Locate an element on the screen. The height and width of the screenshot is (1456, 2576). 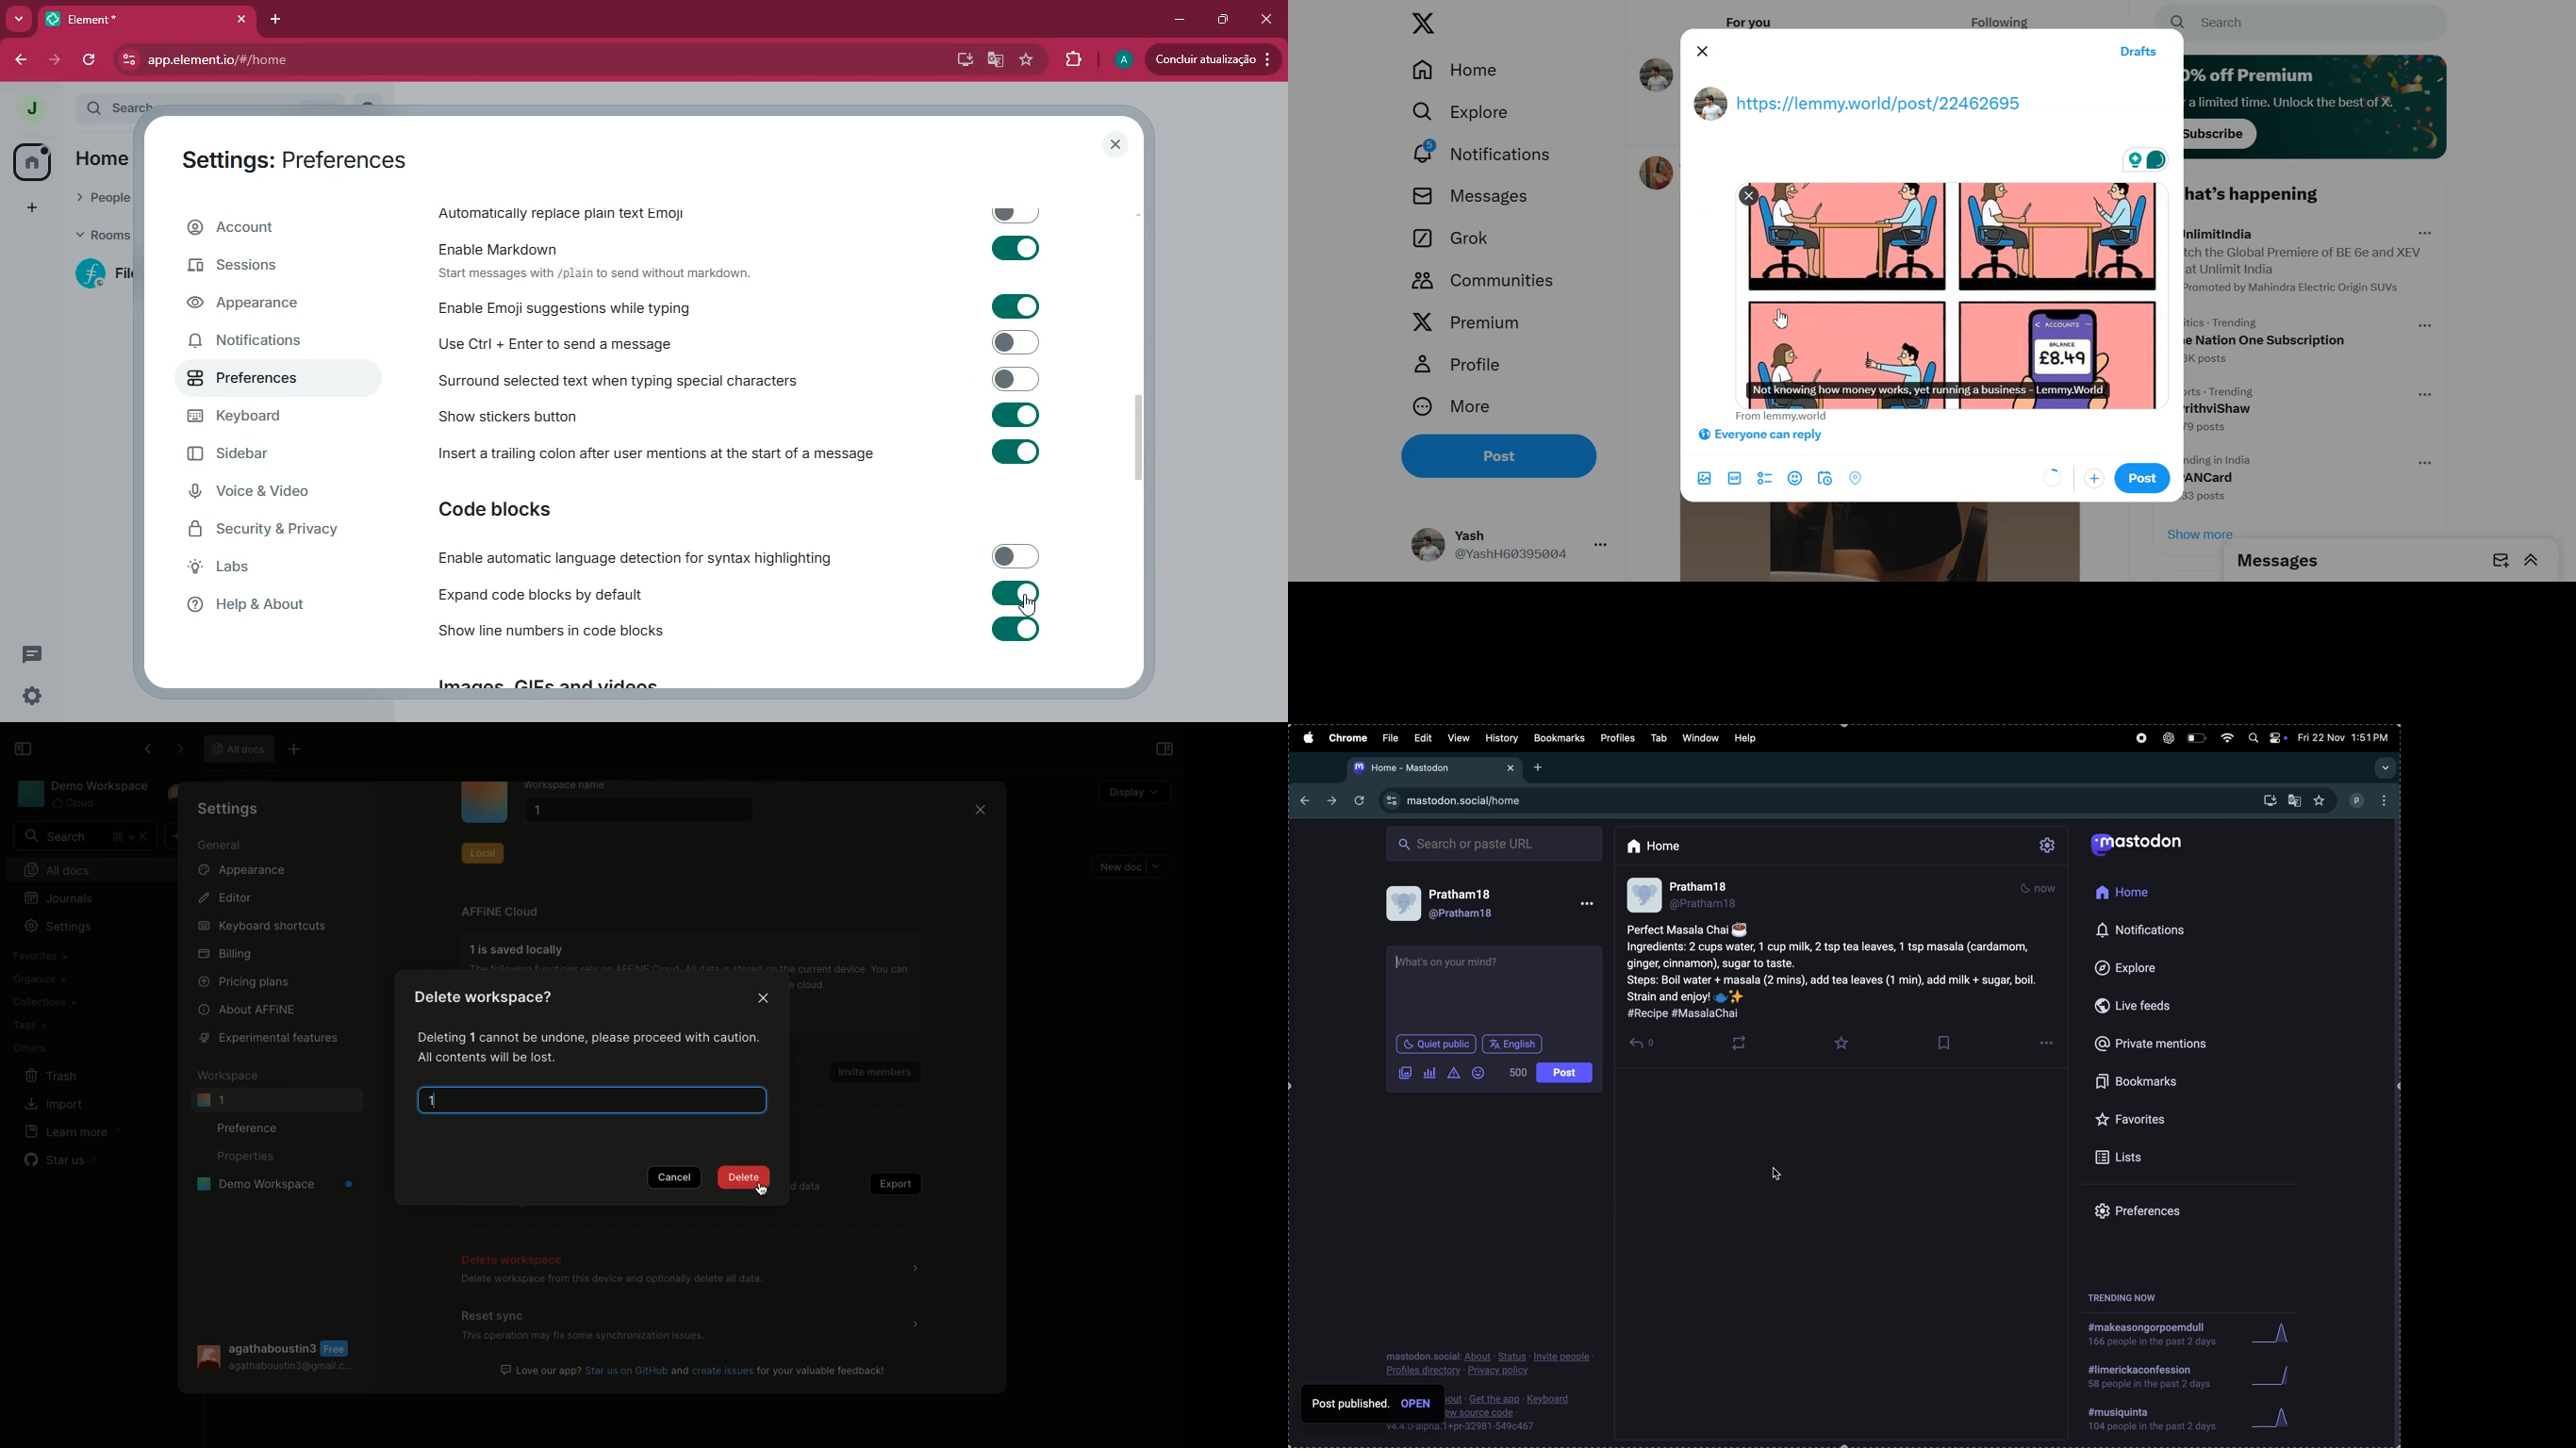
content warning is located at coordinates (1452, 1073).